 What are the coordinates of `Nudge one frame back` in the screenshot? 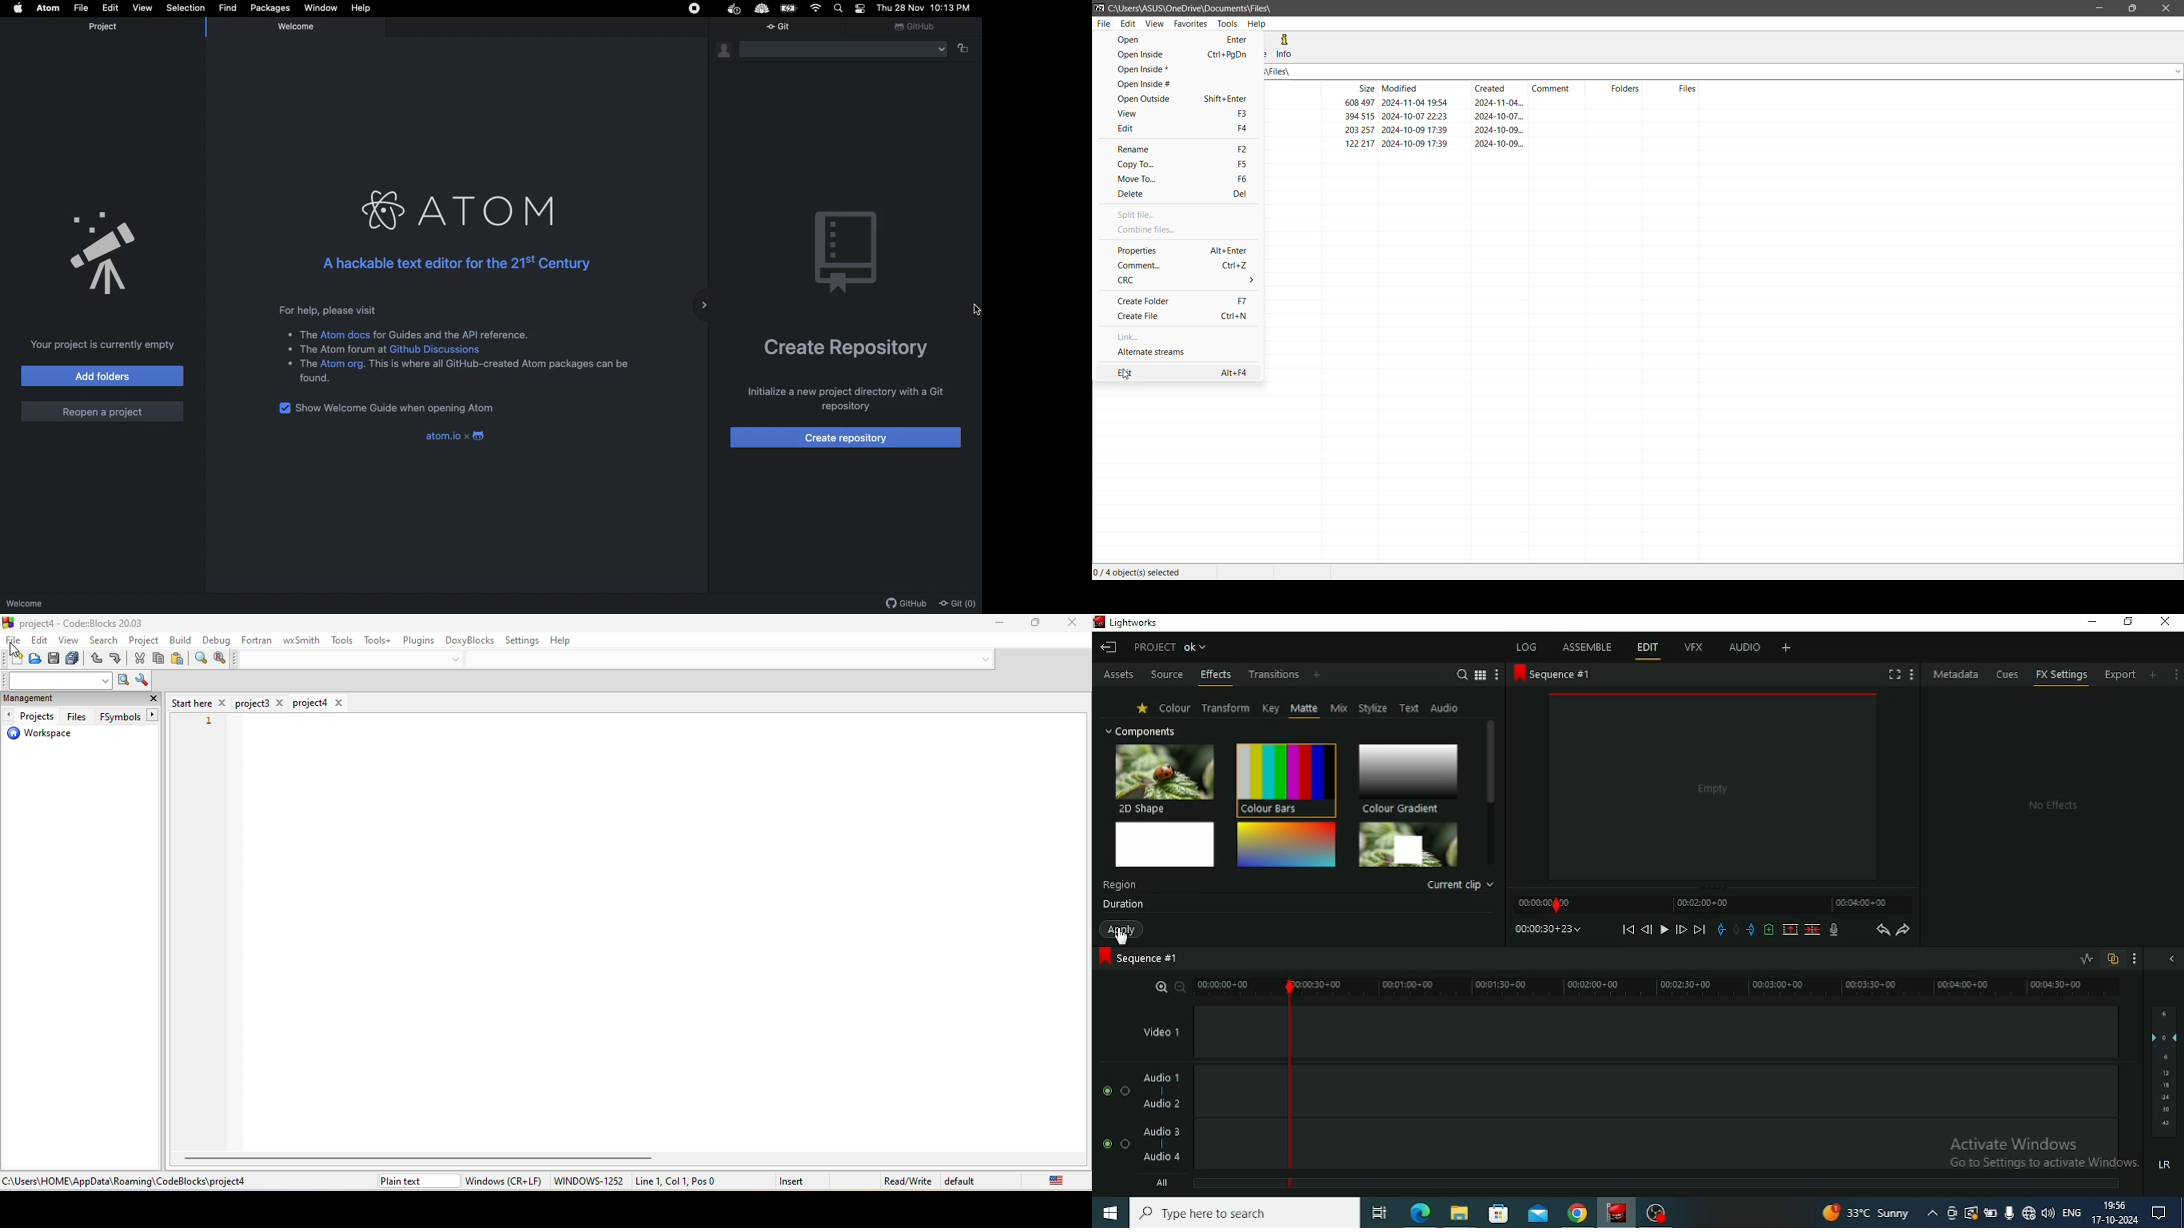 It's located at (1647, 930).